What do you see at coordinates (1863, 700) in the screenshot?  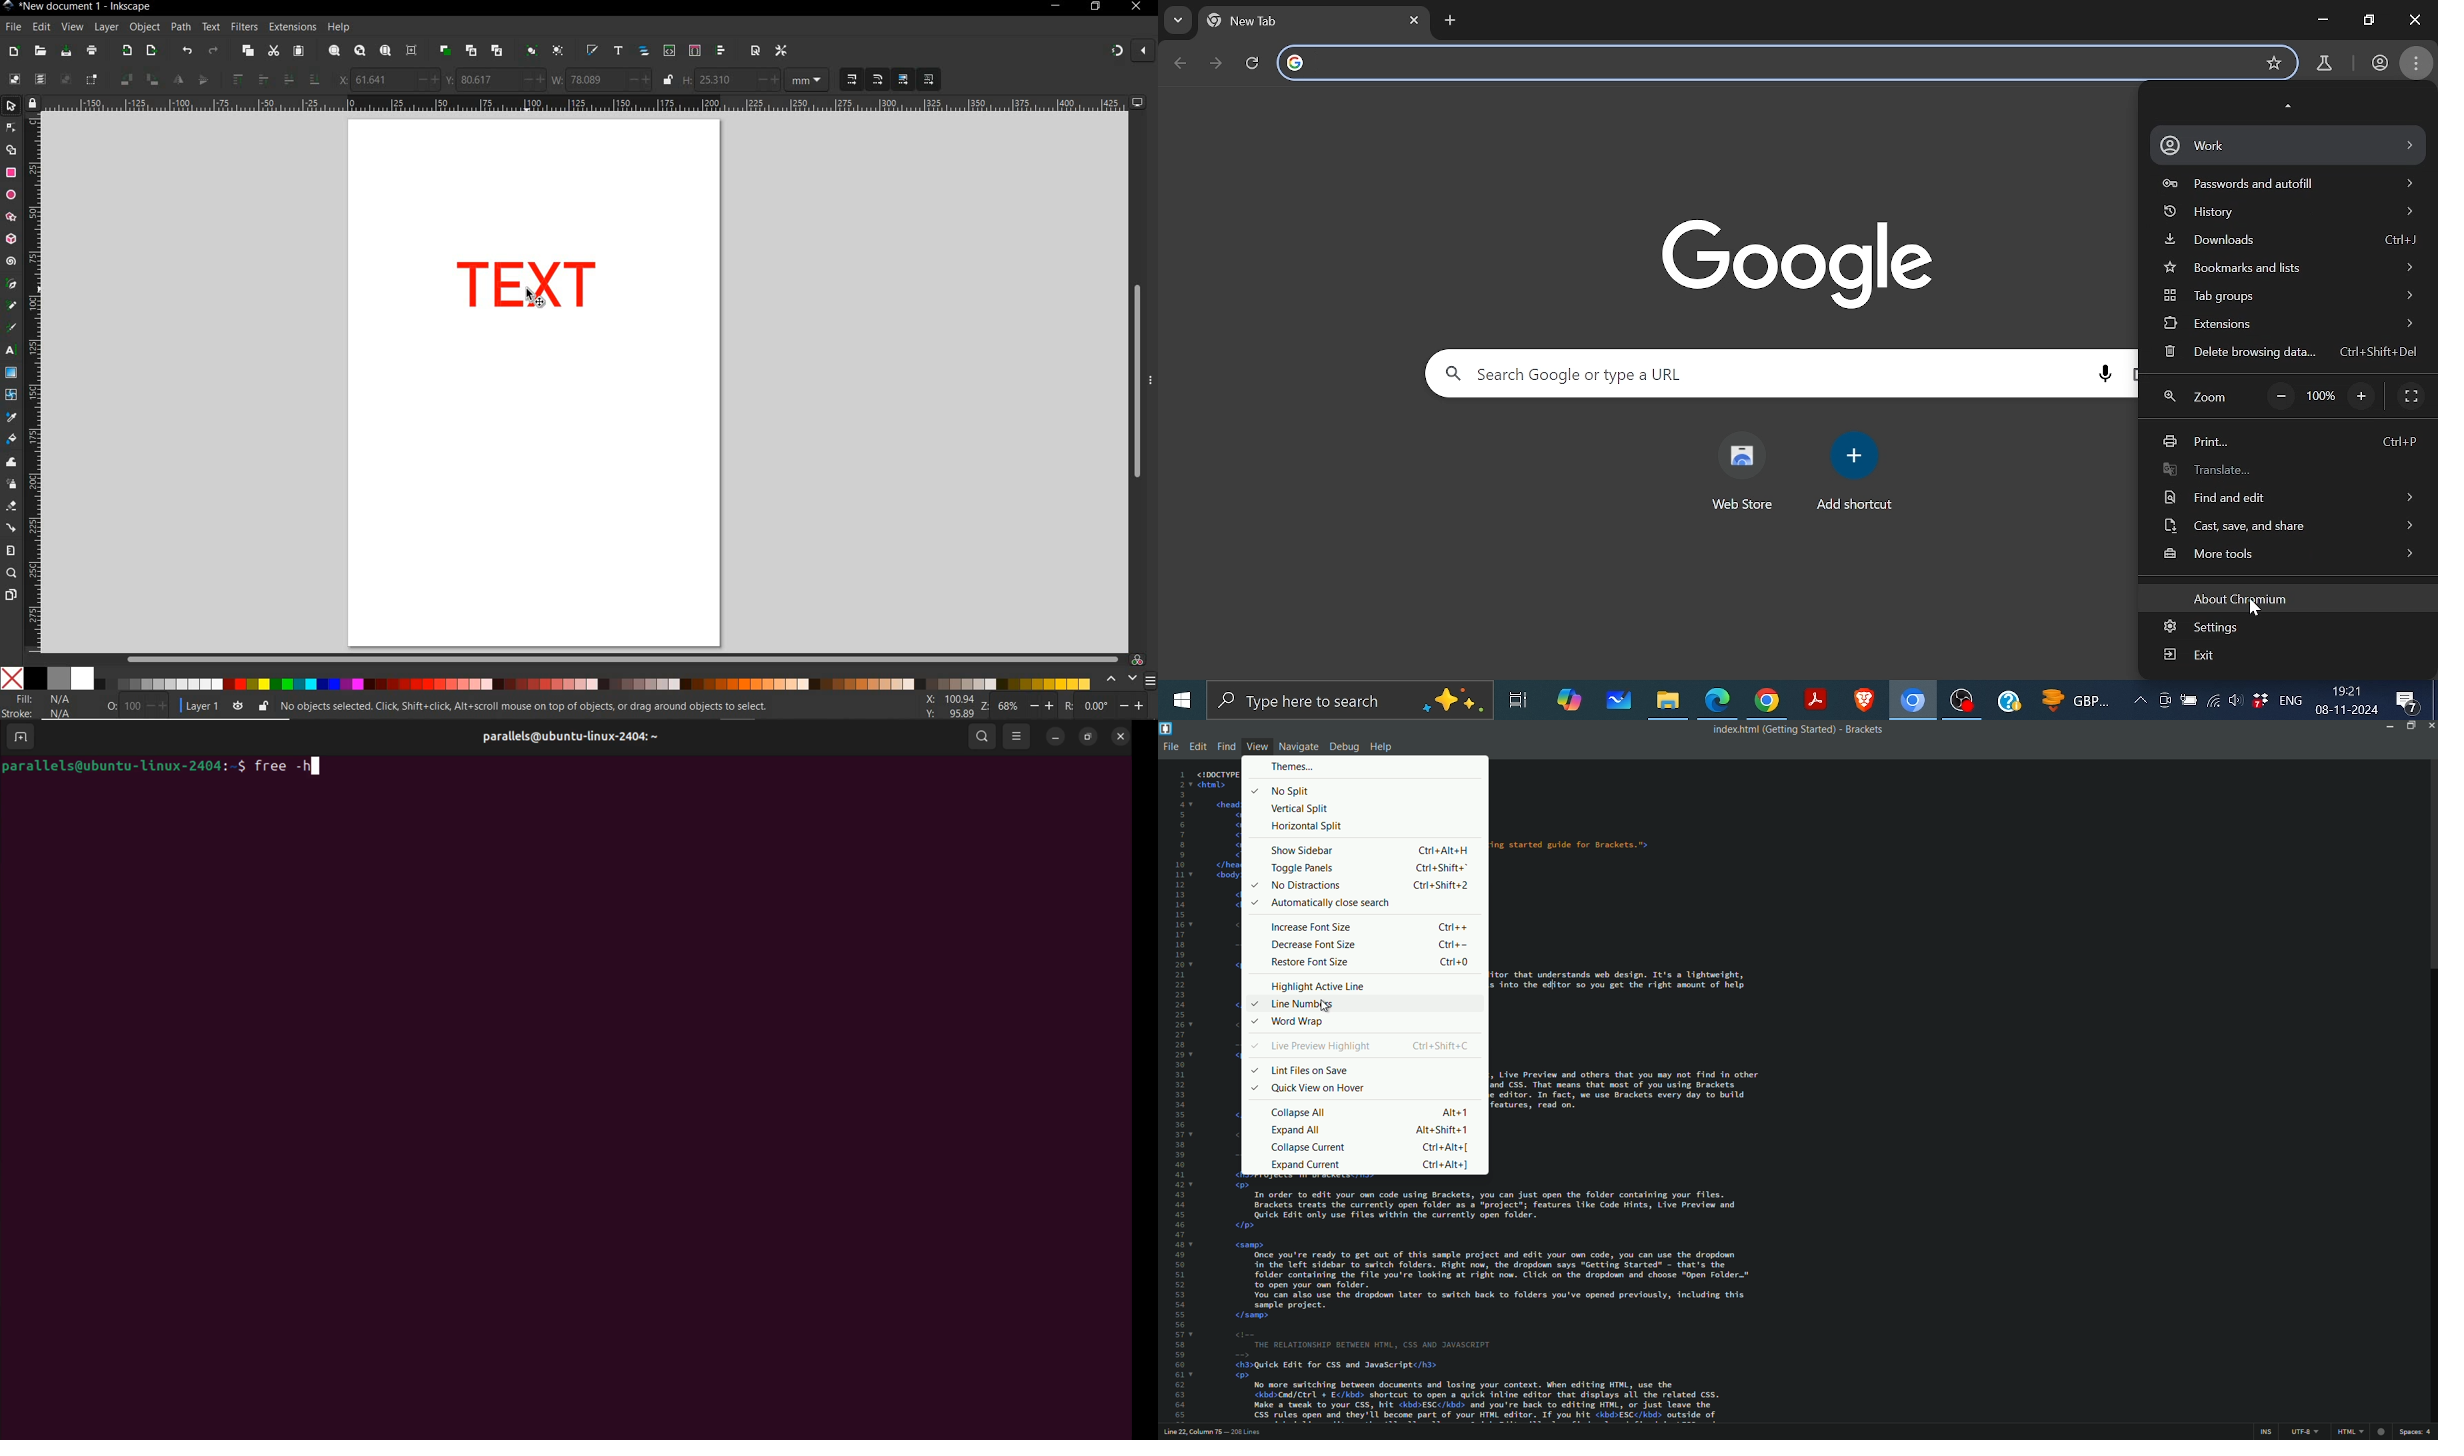 I see `Brave browser` at bounding box center [1863, 700].